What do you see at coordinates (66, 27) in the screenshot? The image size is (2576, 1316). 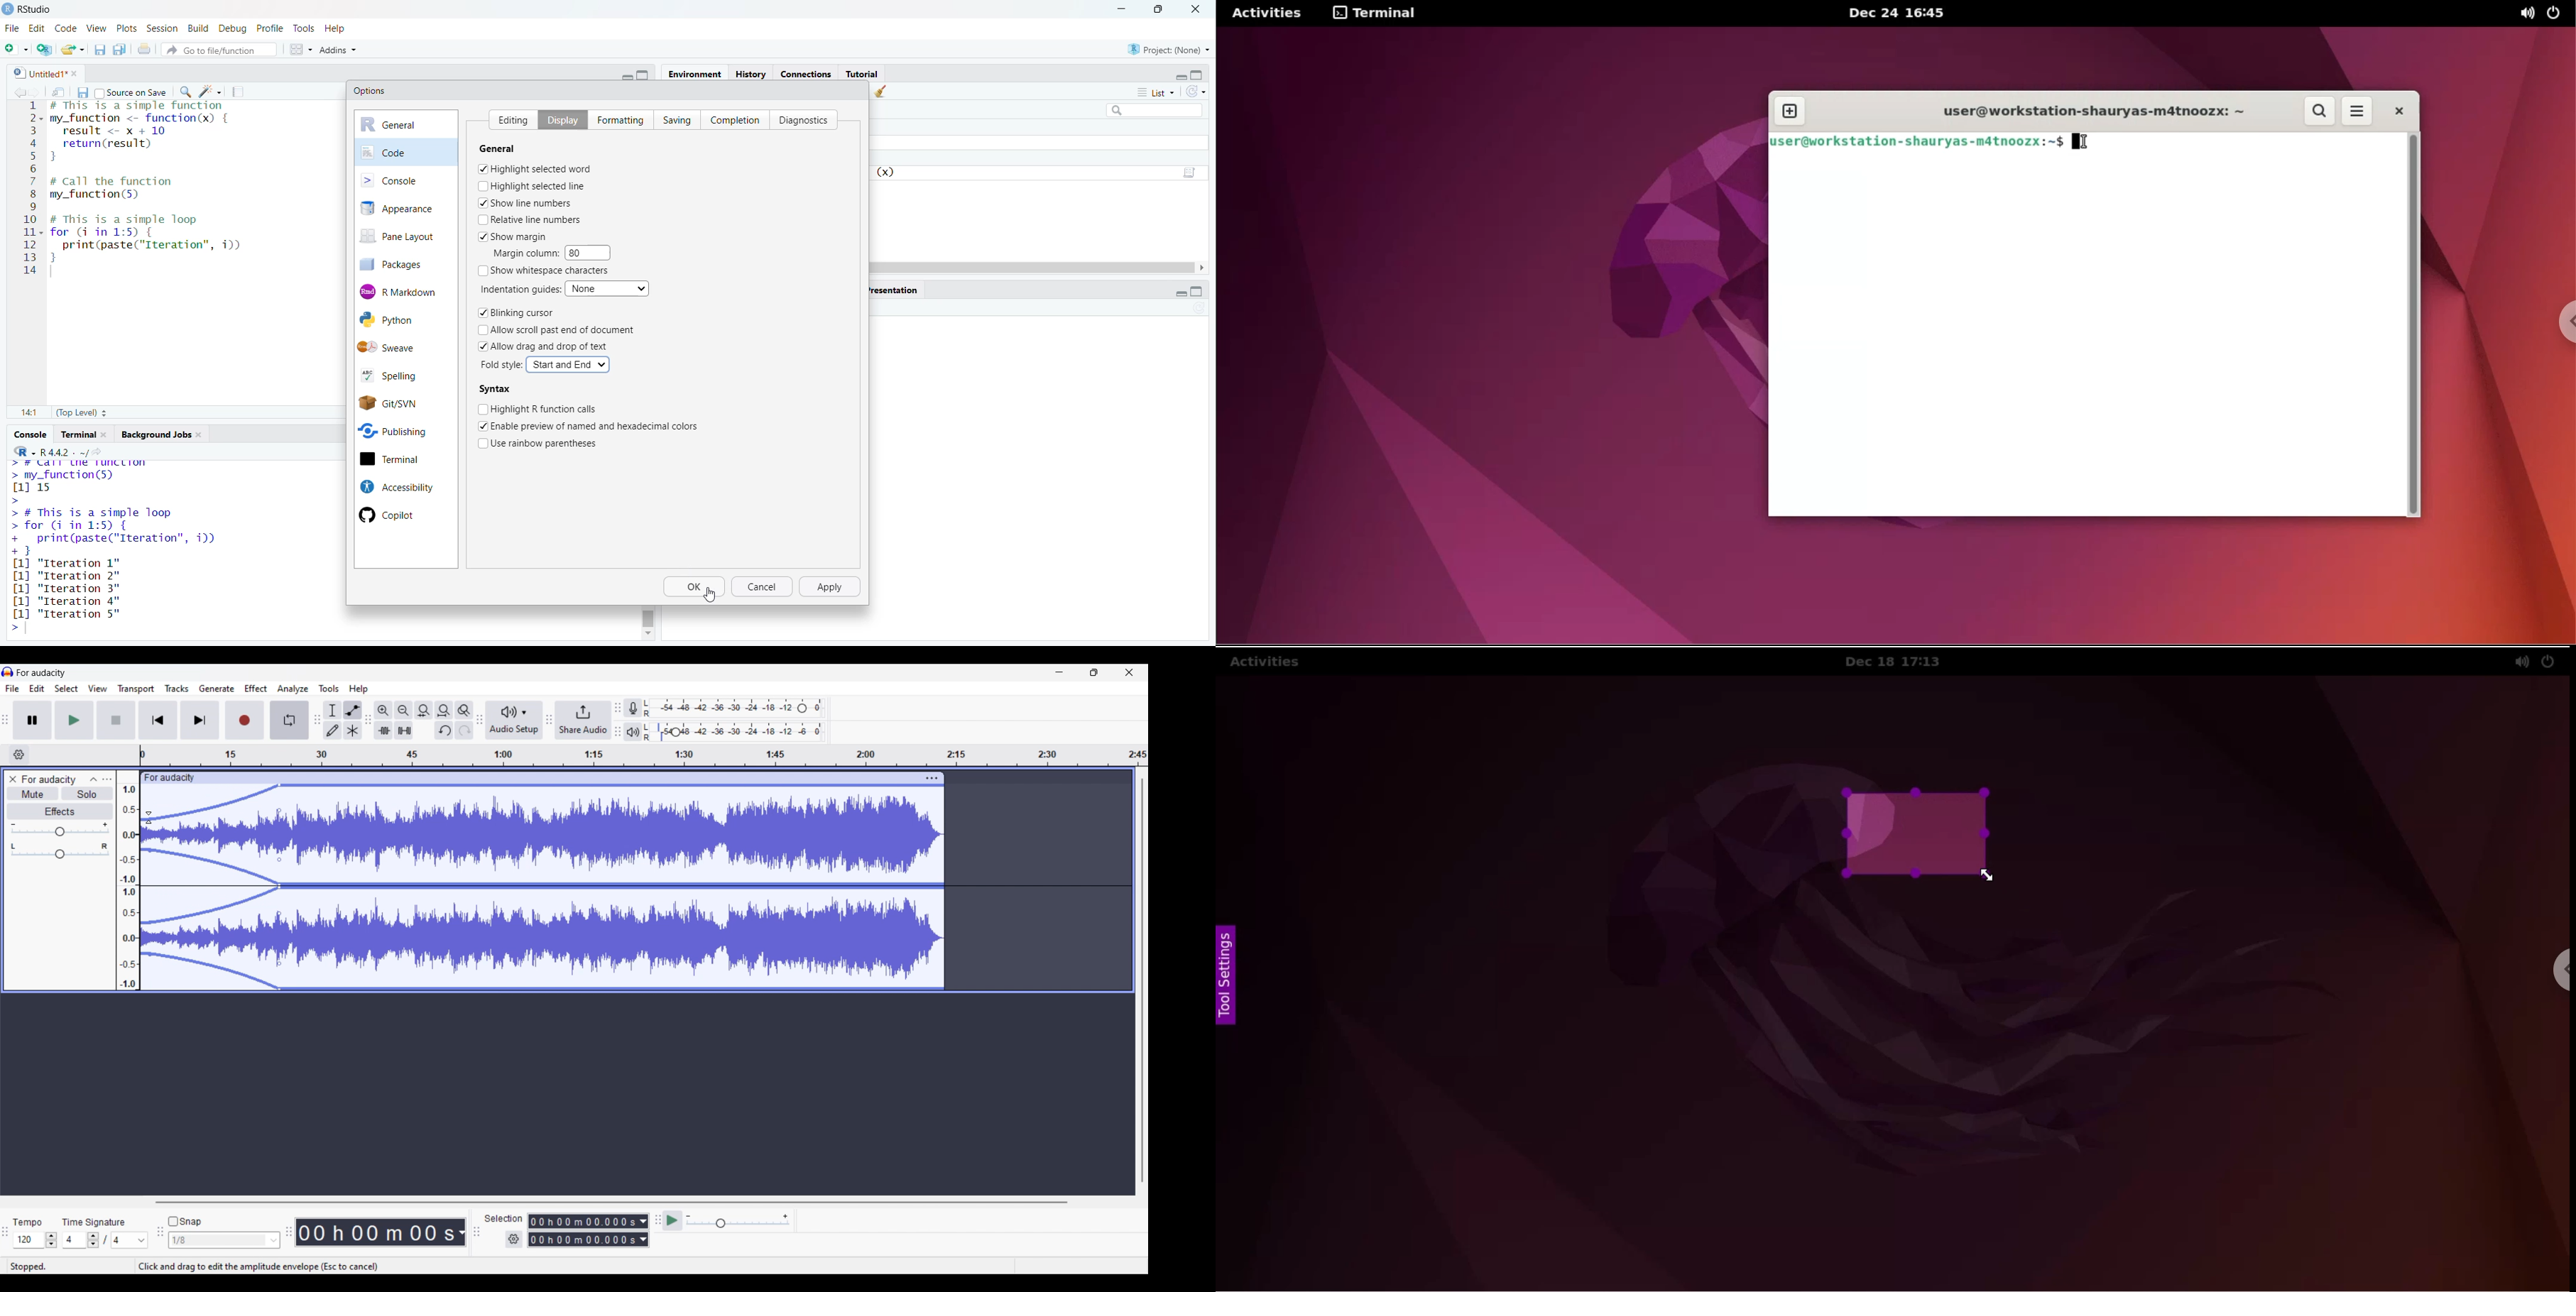 I see `code` at bounding box center [66, 27].